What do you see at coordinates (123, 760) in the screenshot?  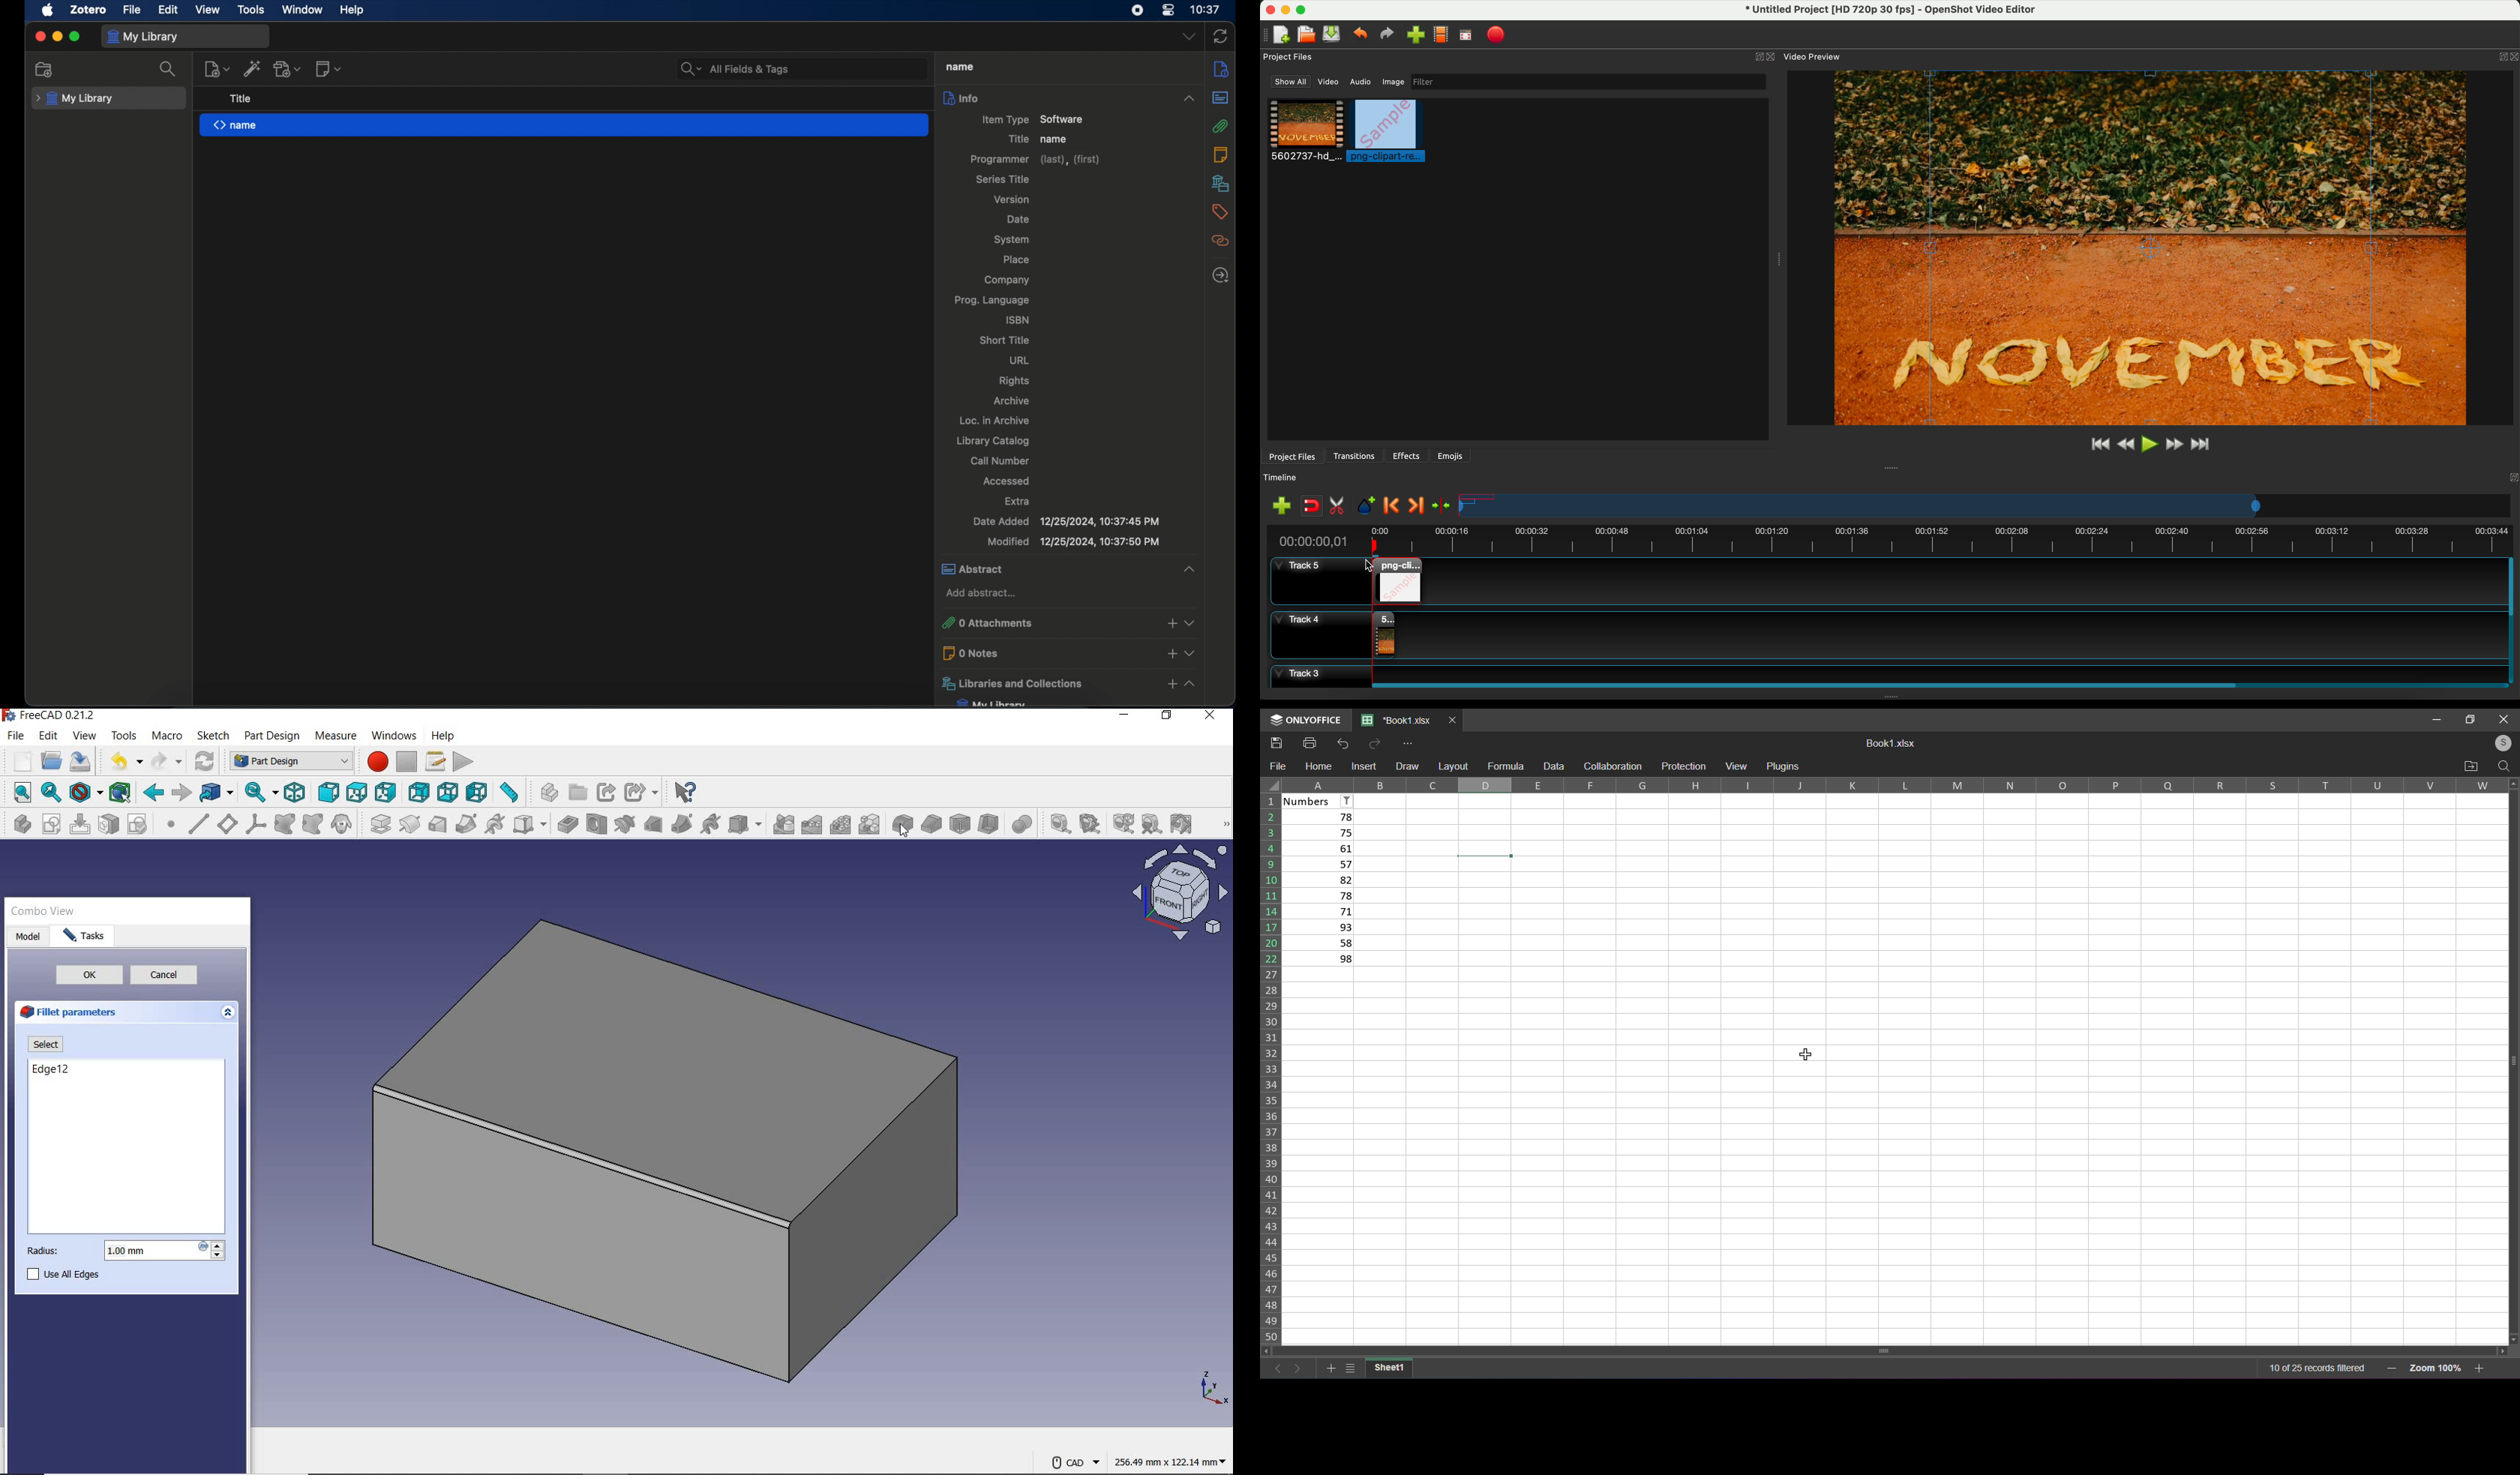 I see `undo` at bounding box center [123, 760].